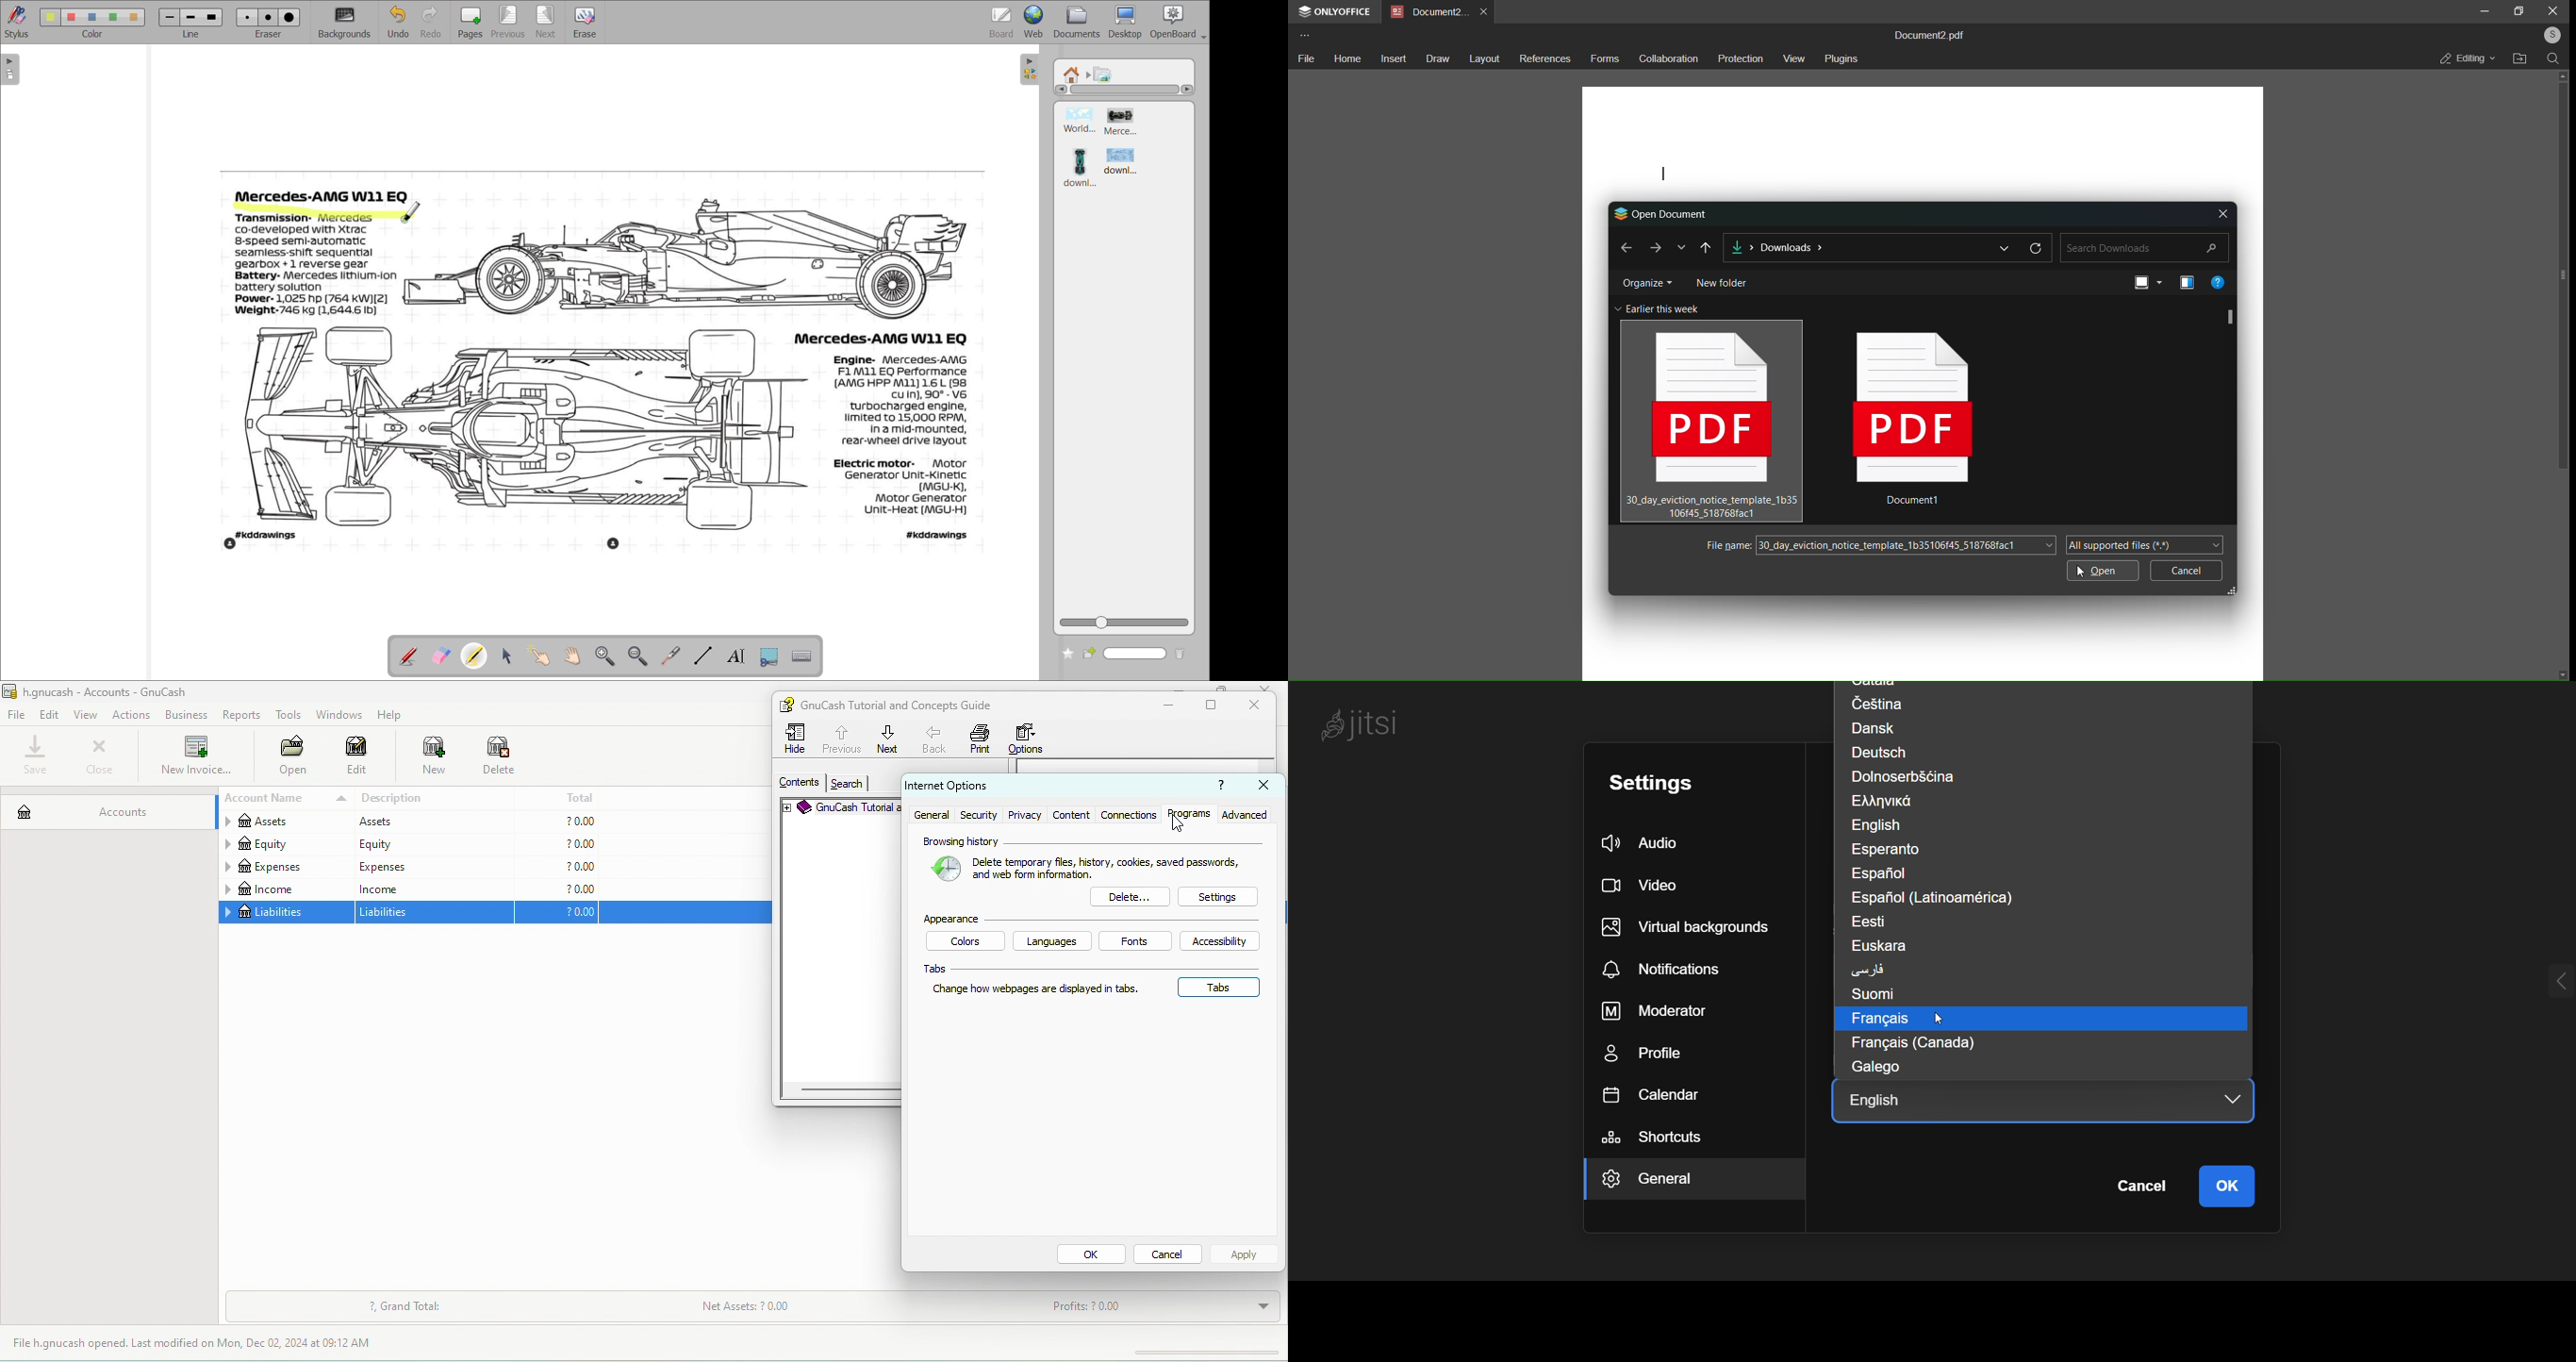  What do you see at coordinates (1128, 897) in the screenshot?
I see `delete` at bounding box center [1128, 897].